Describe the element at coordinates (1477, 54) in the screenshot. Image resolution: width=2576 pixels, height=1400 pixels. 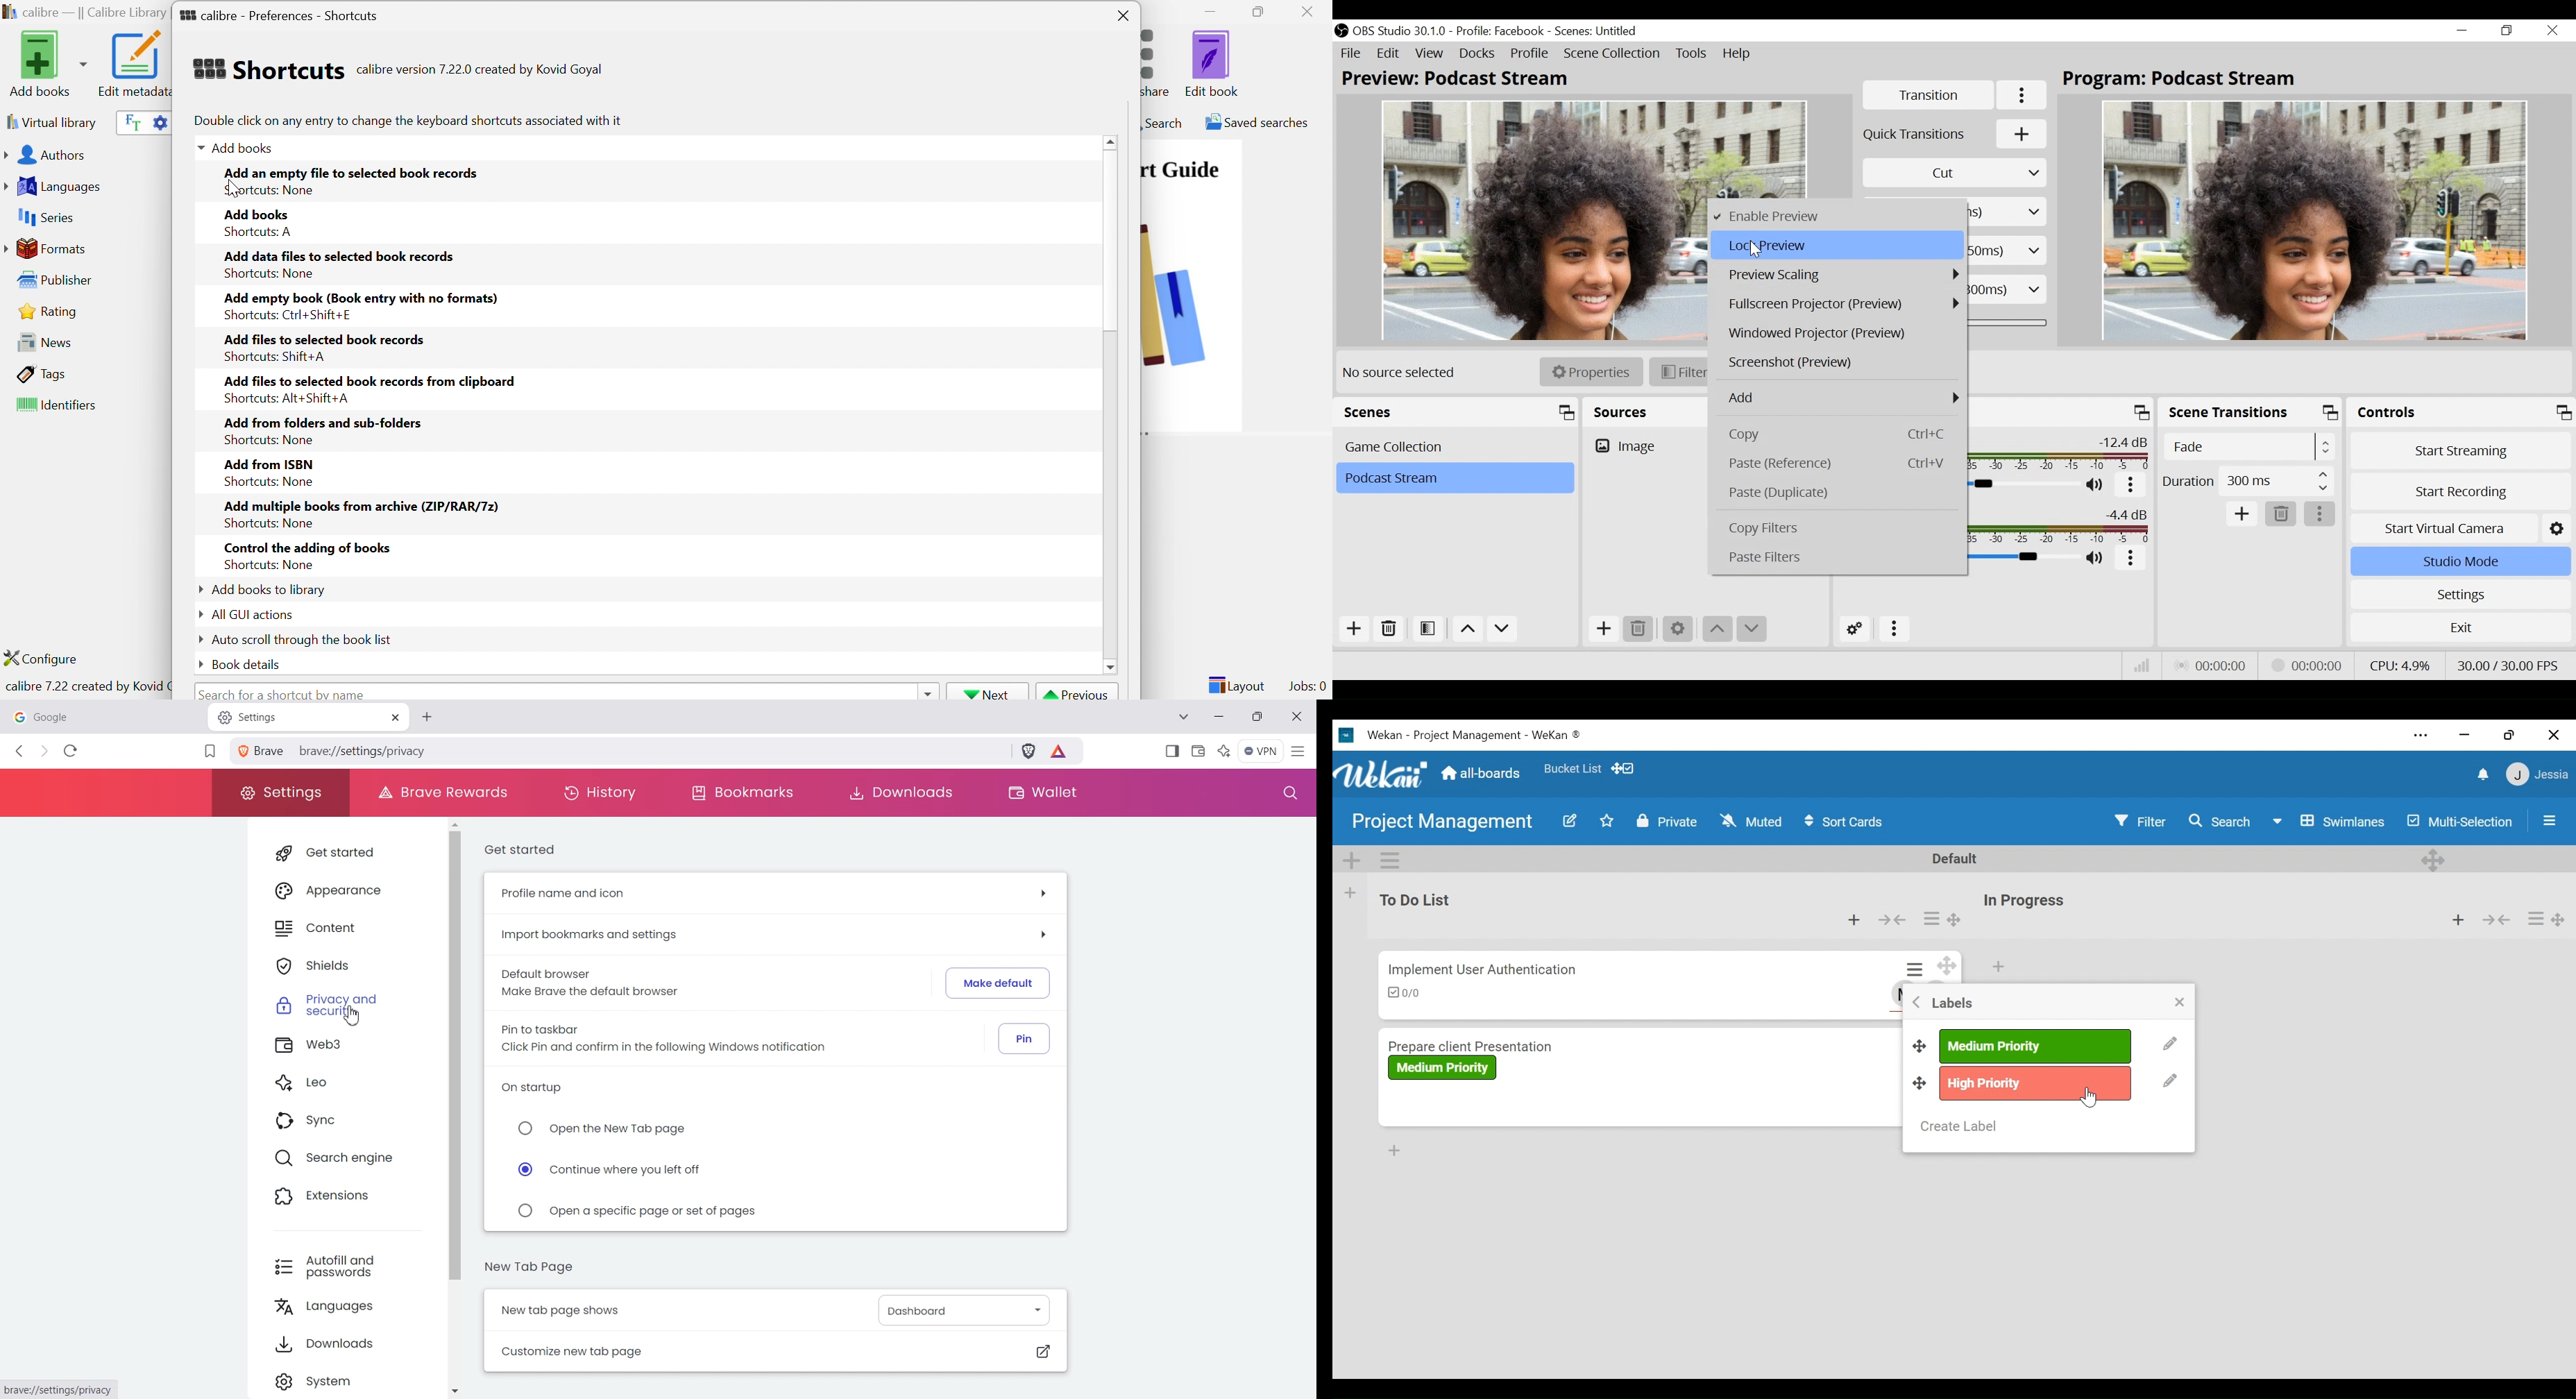
I see `Docks` at that location.